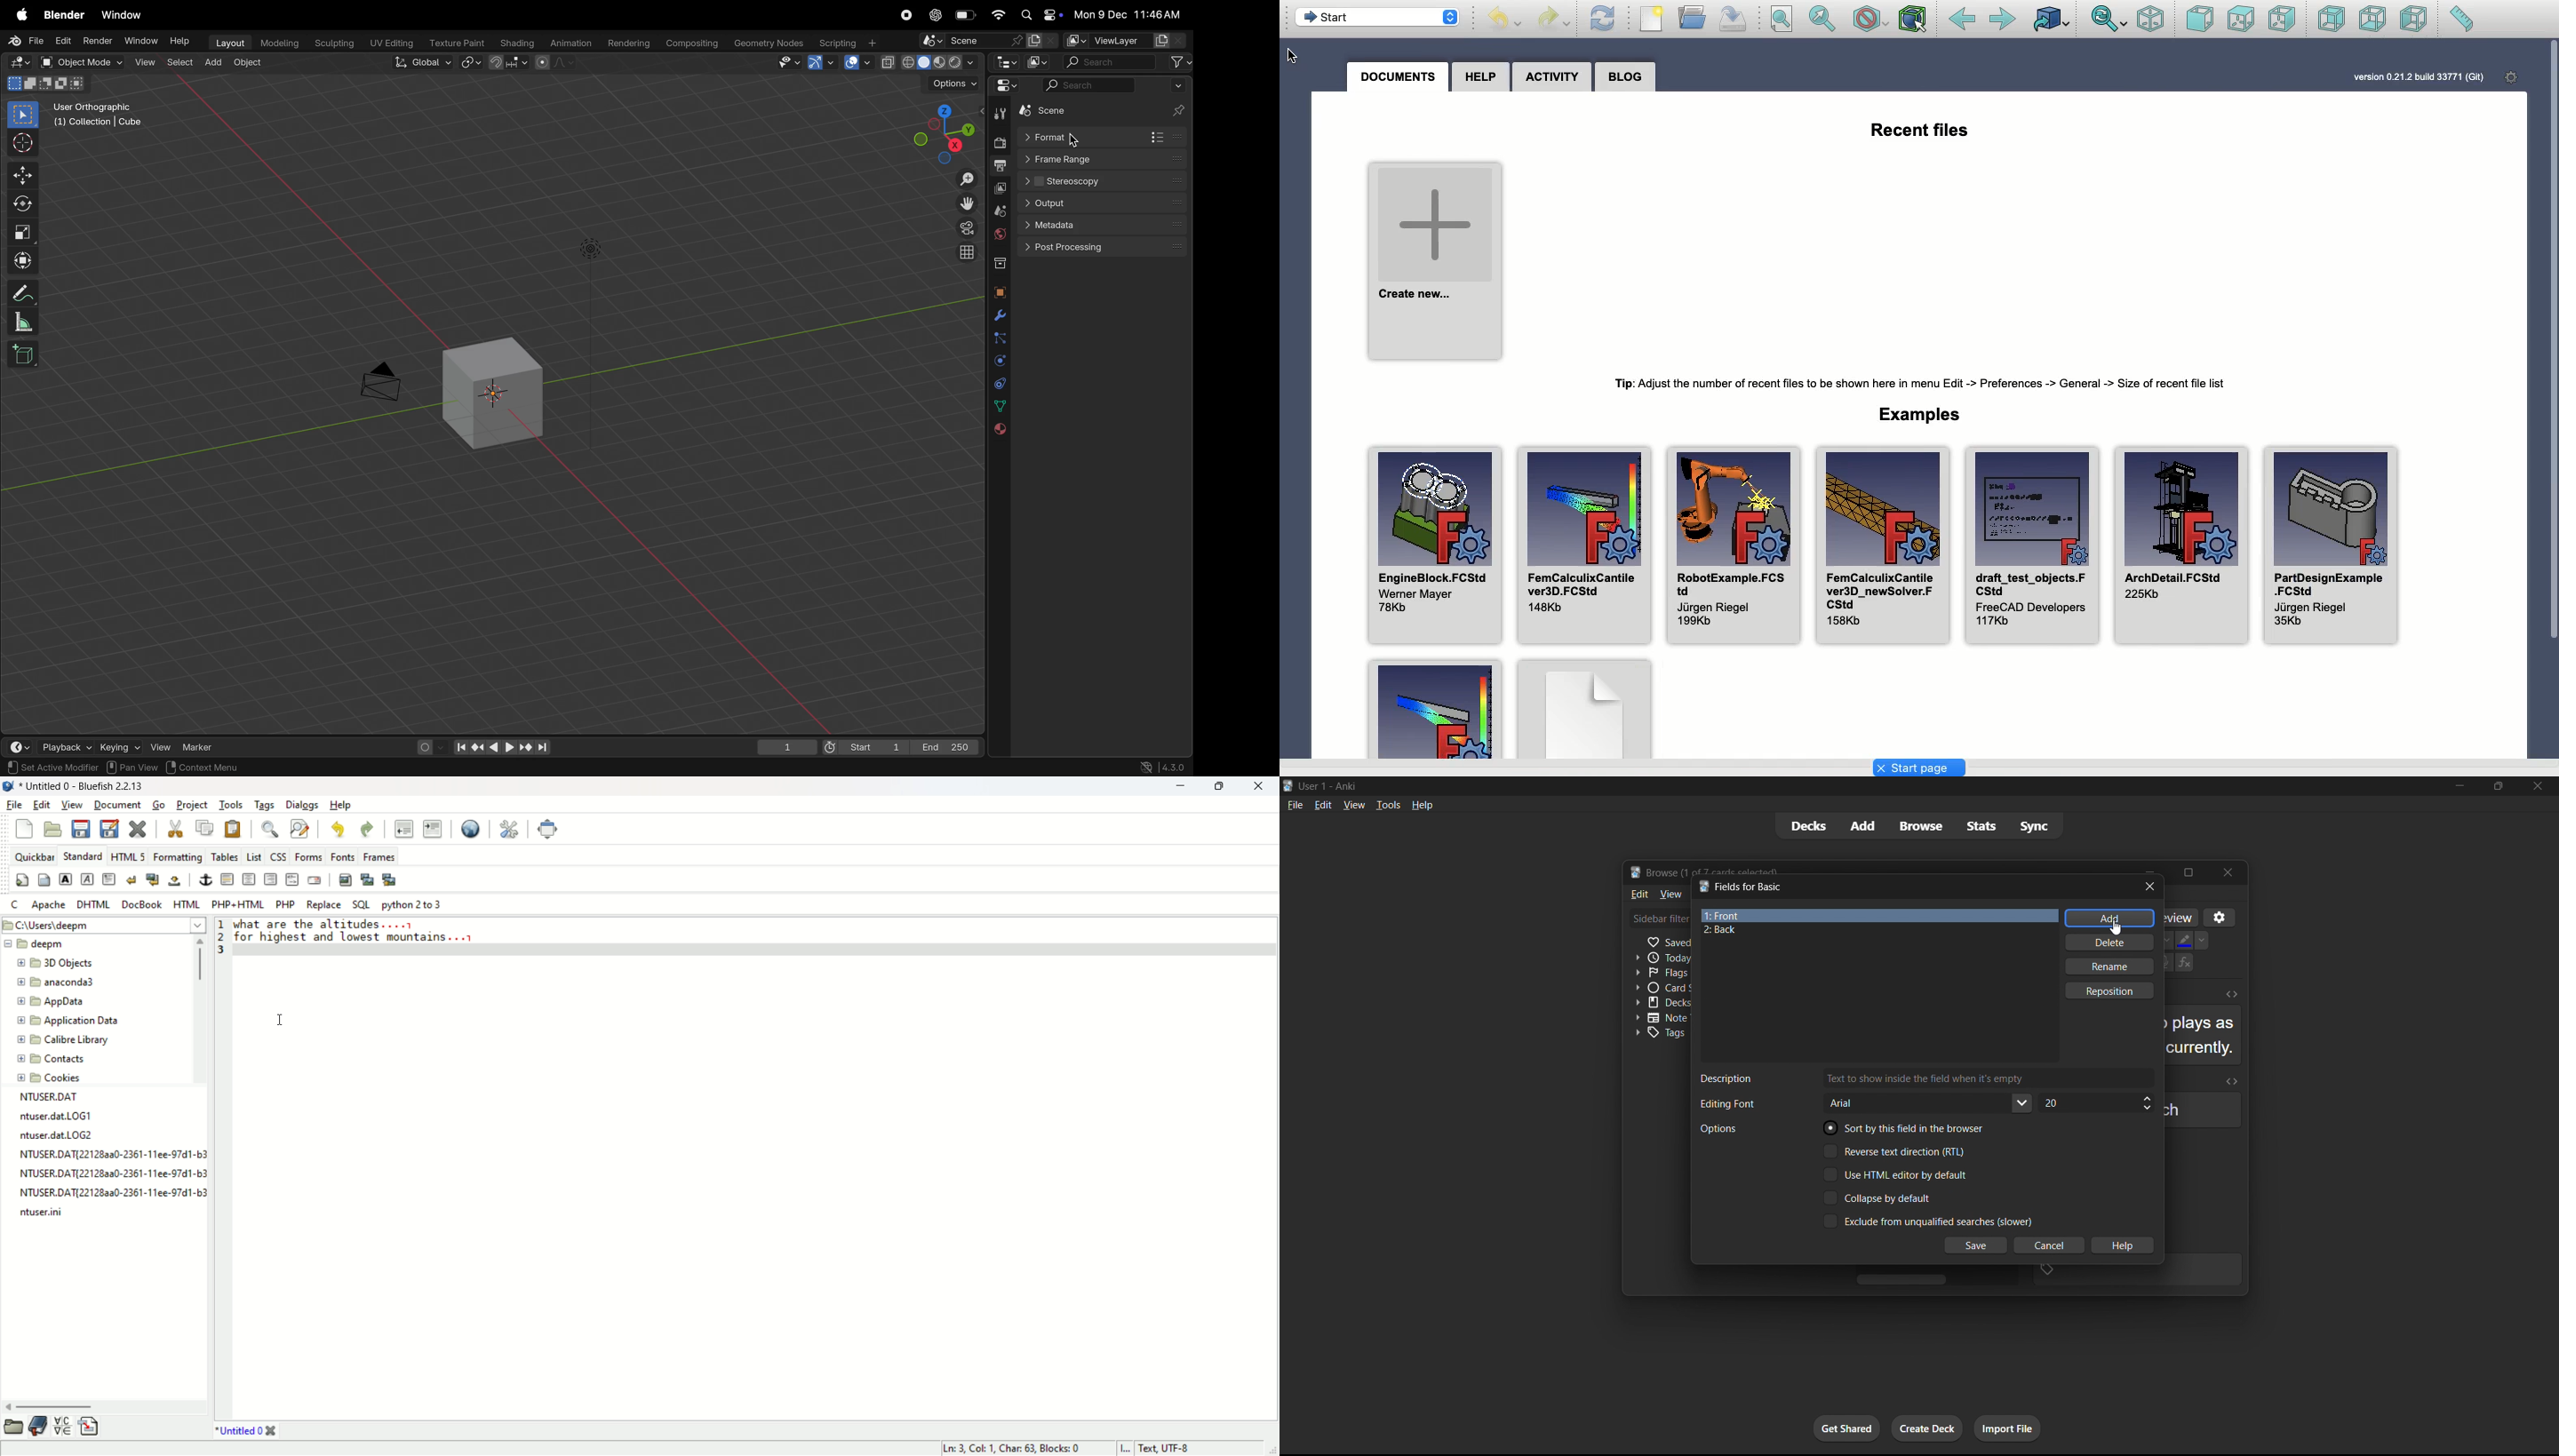  I want to click on REPLACE, so click(324, 905).